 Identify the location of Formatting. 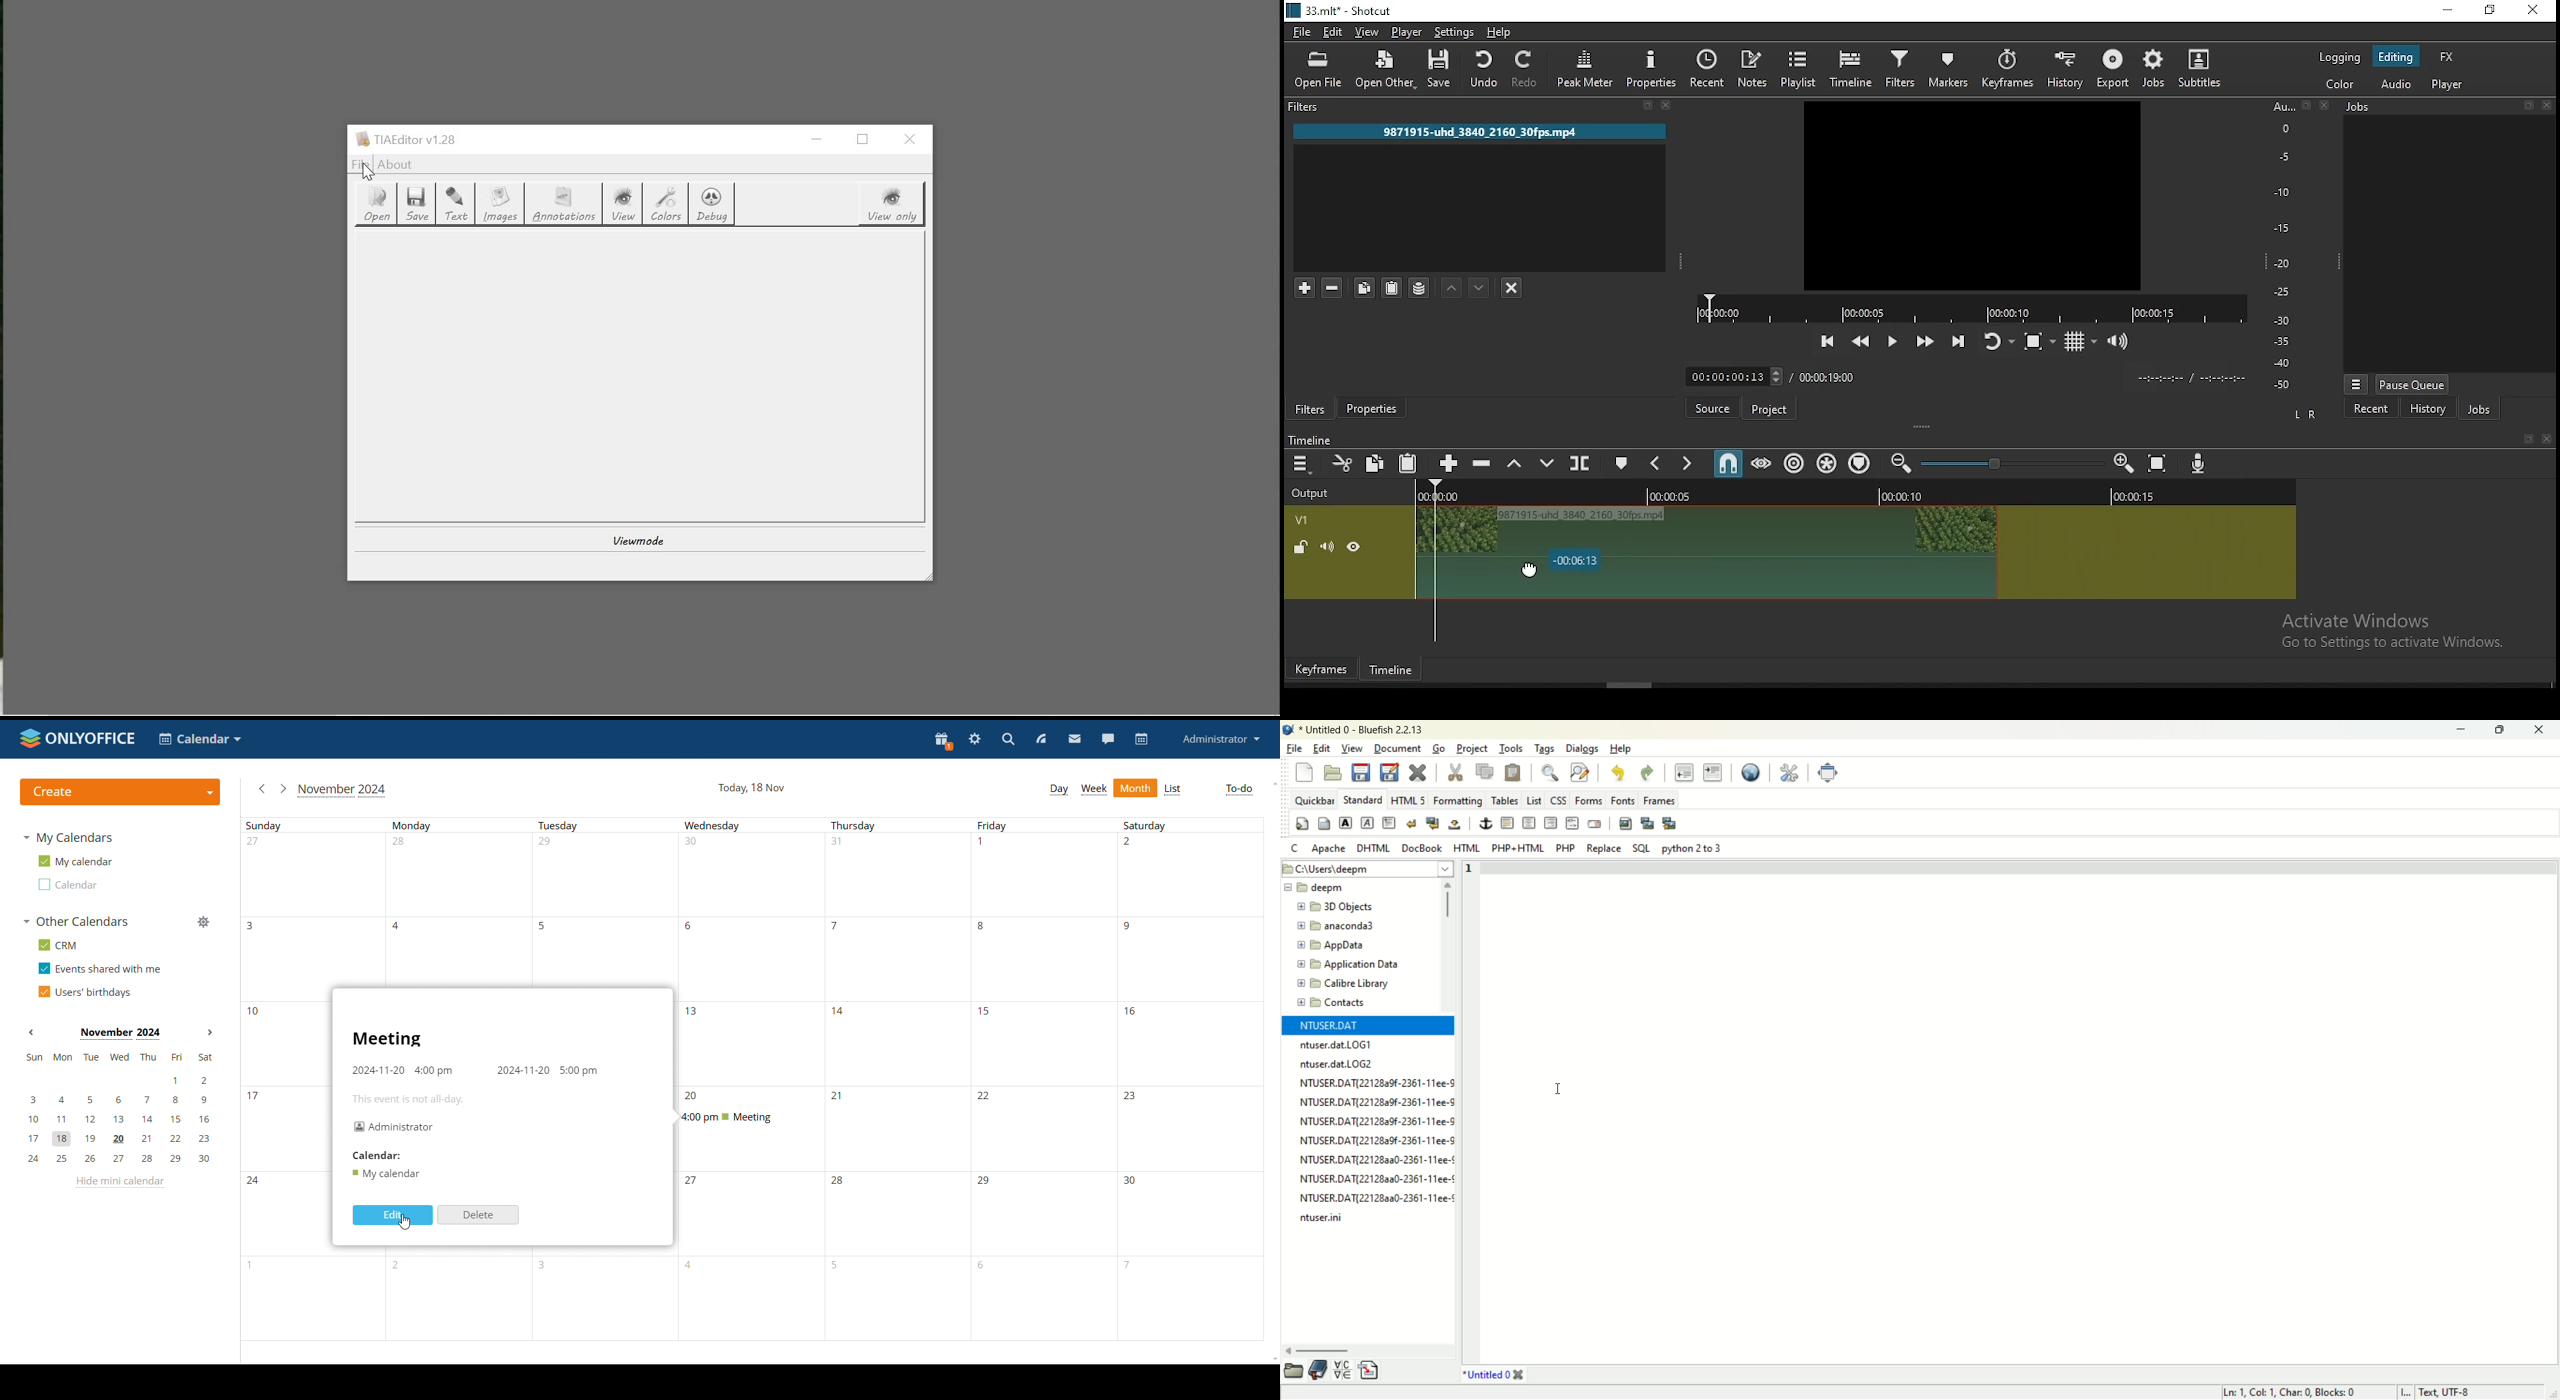
(1459, 801).